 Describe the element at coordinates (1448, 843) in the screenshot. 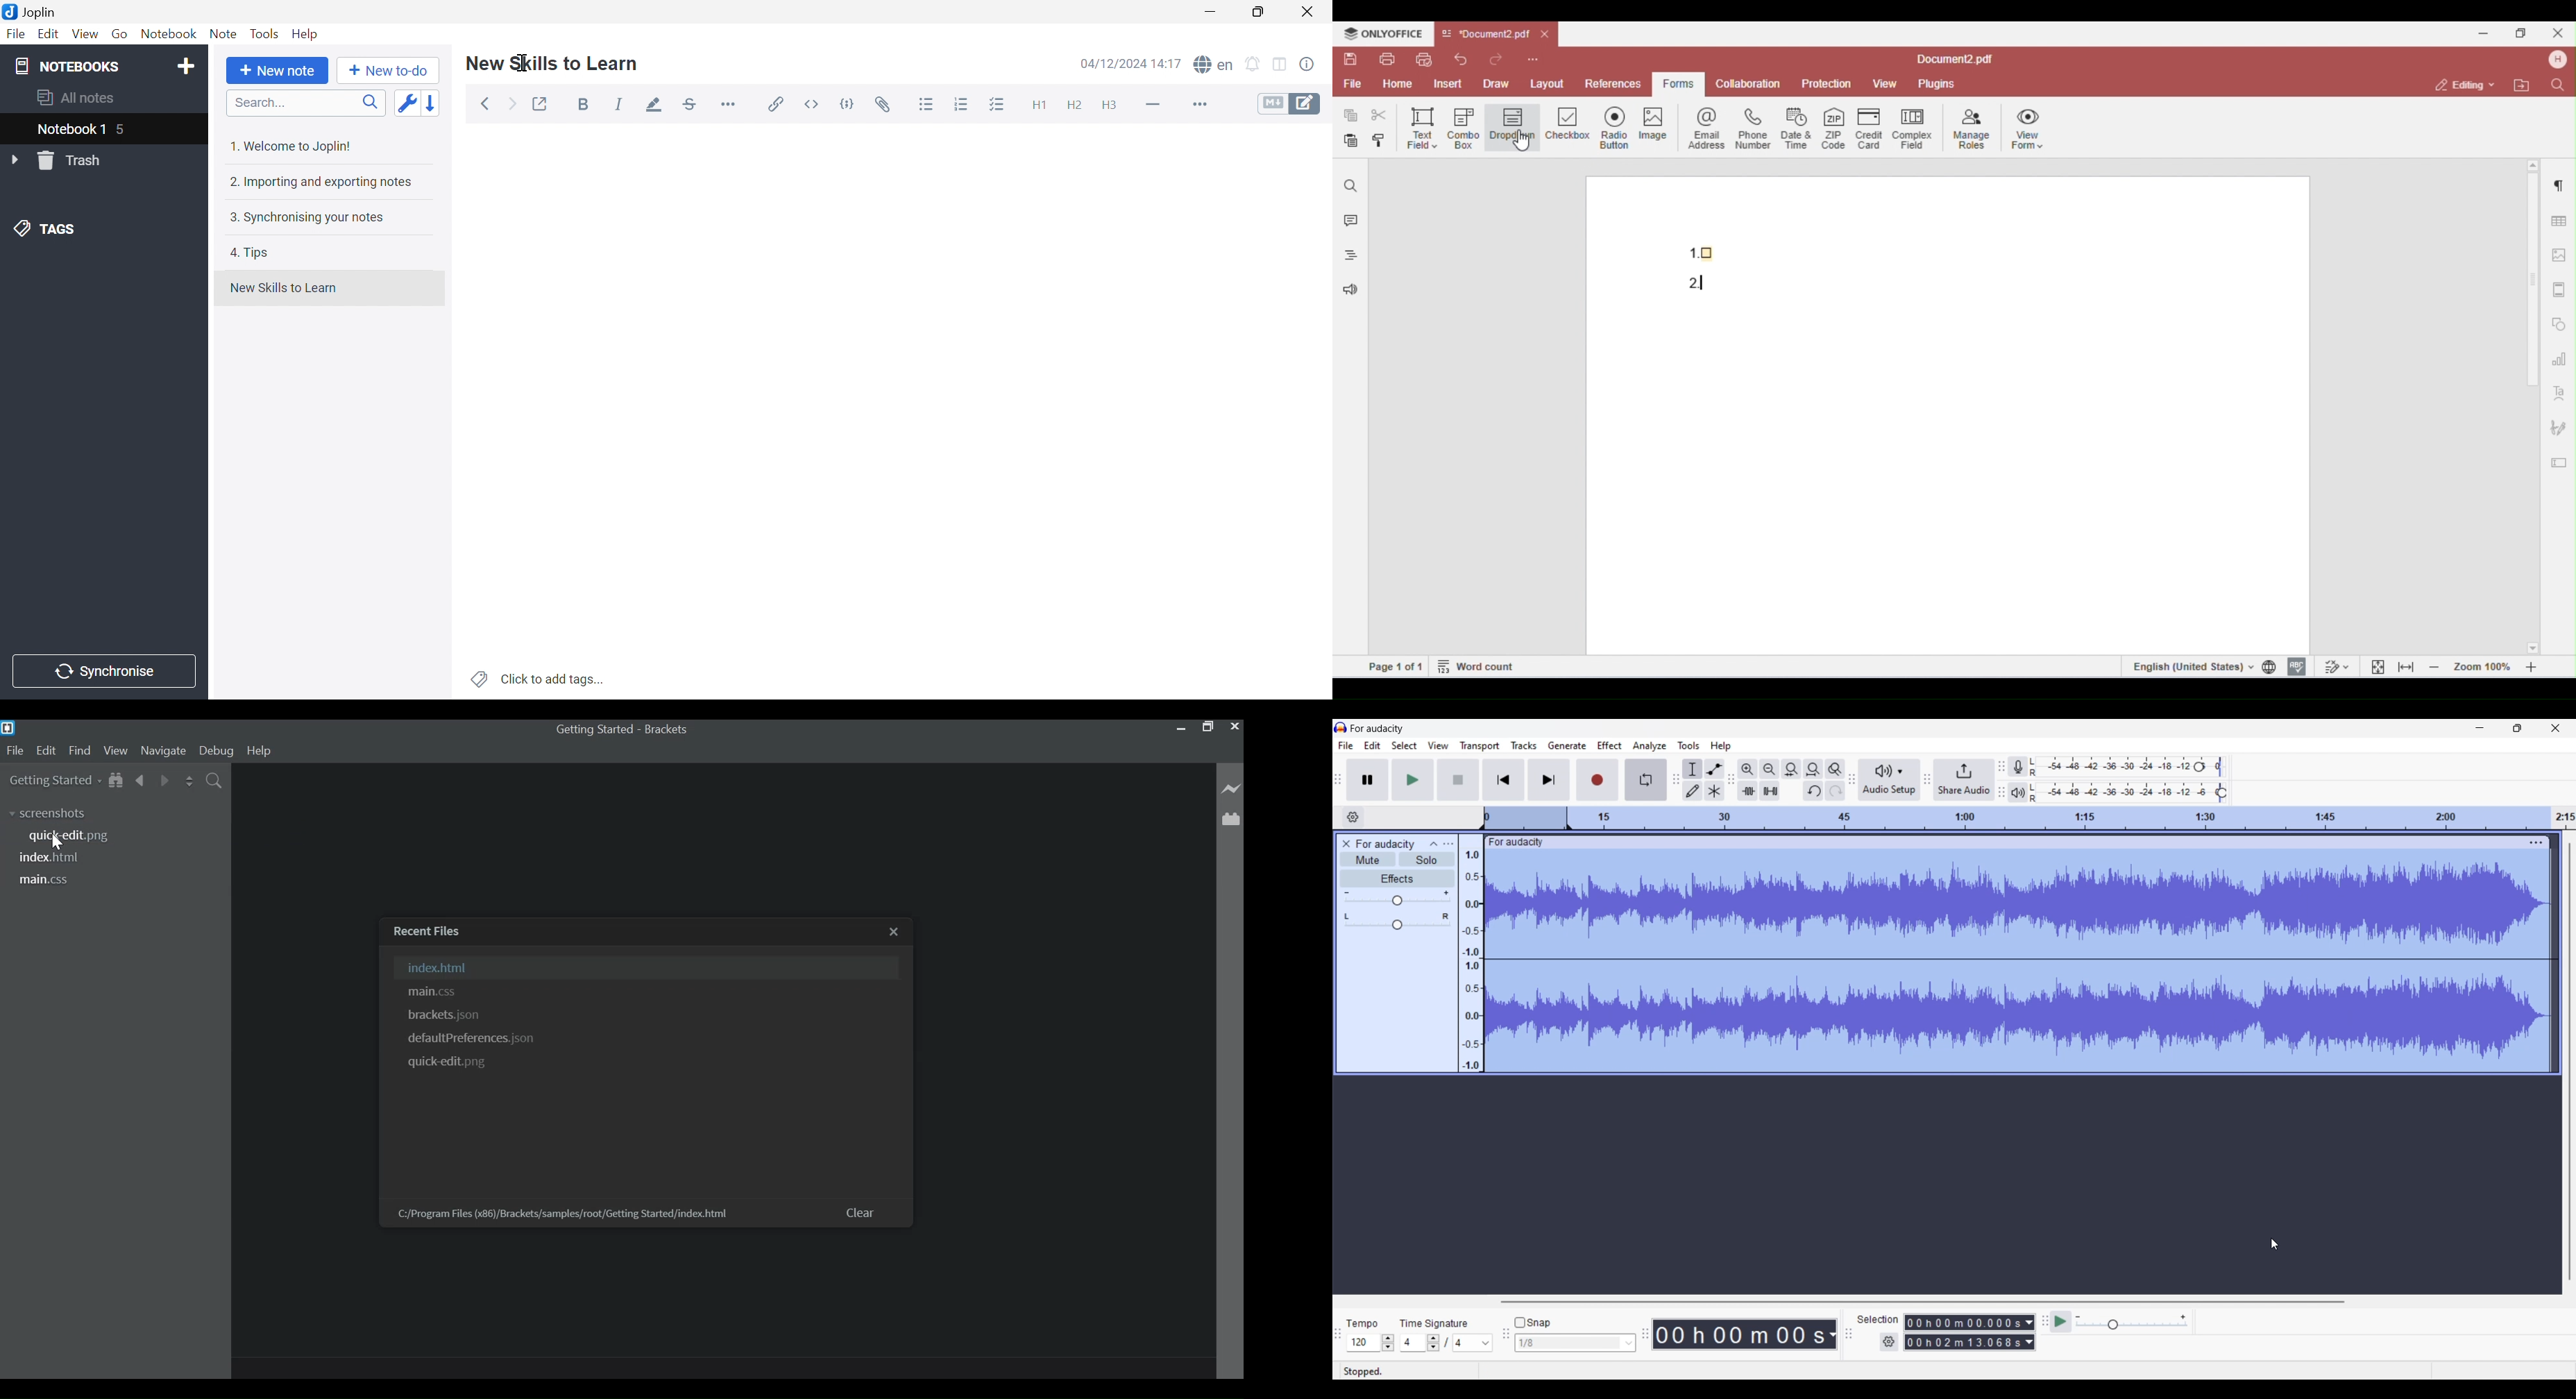

I see `Open menu` at that location.